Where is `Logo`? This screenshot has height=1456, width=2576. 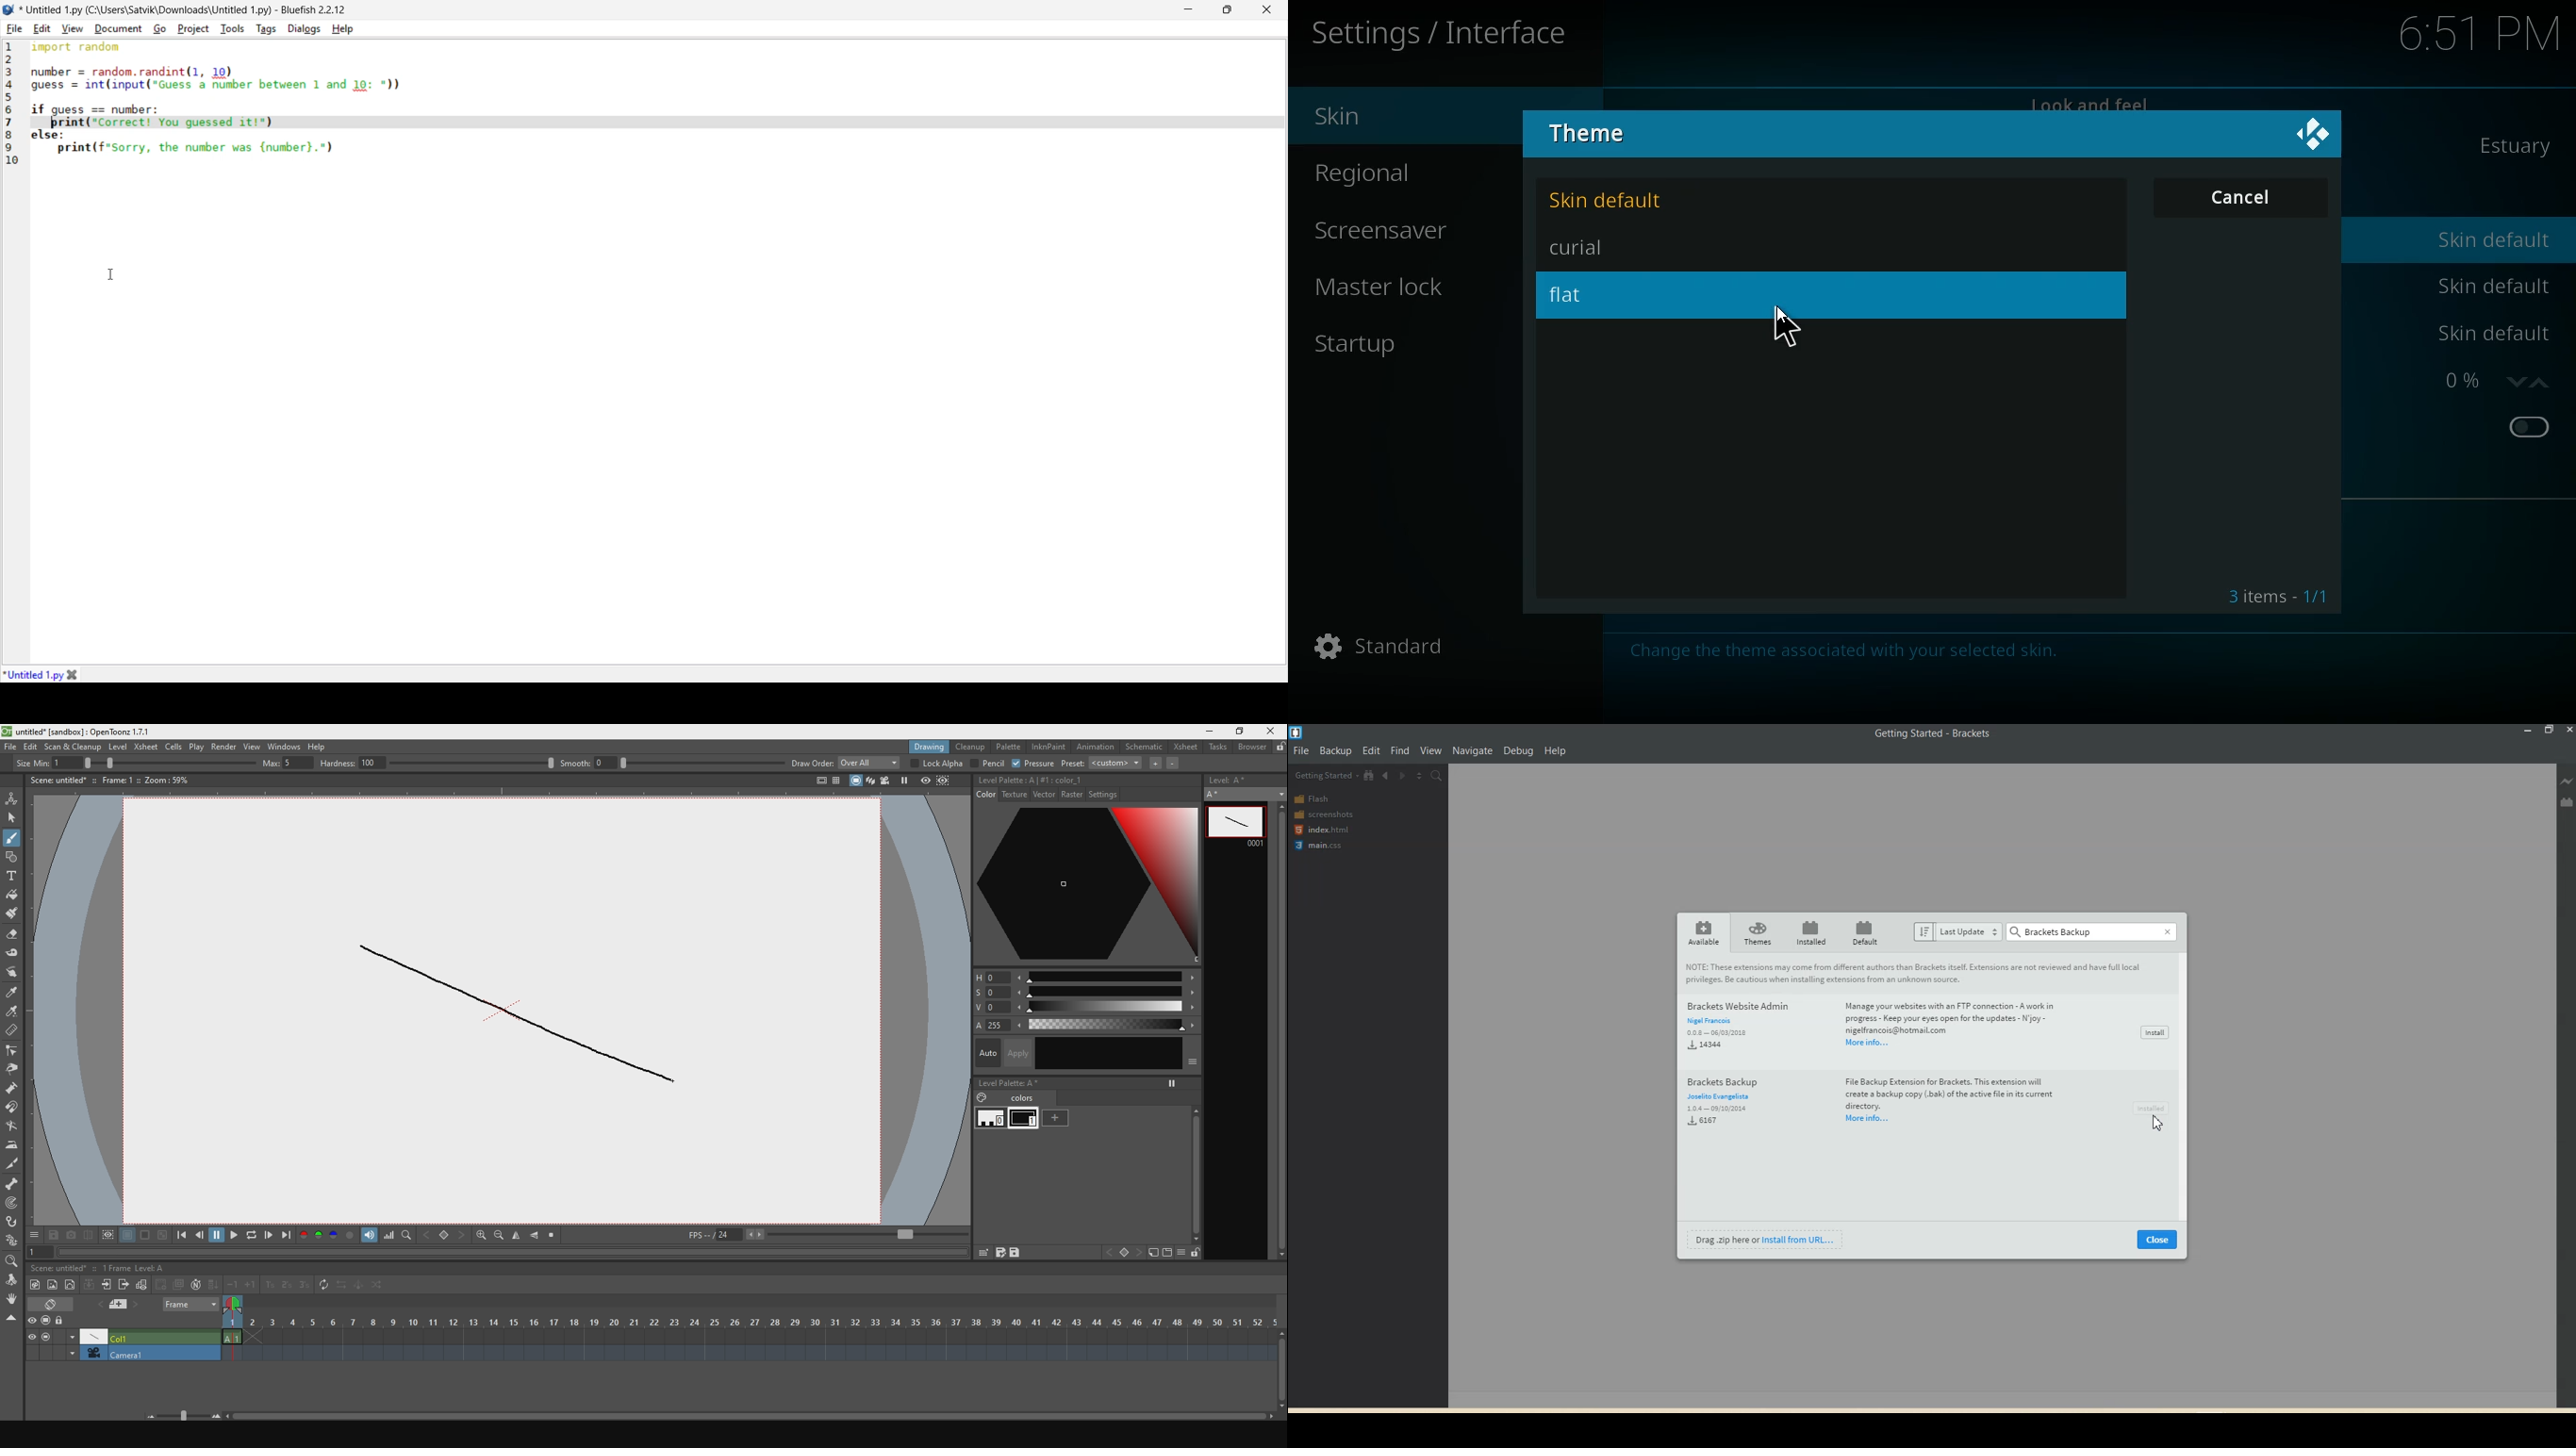
Logo is located at coordinates (1298, 733).